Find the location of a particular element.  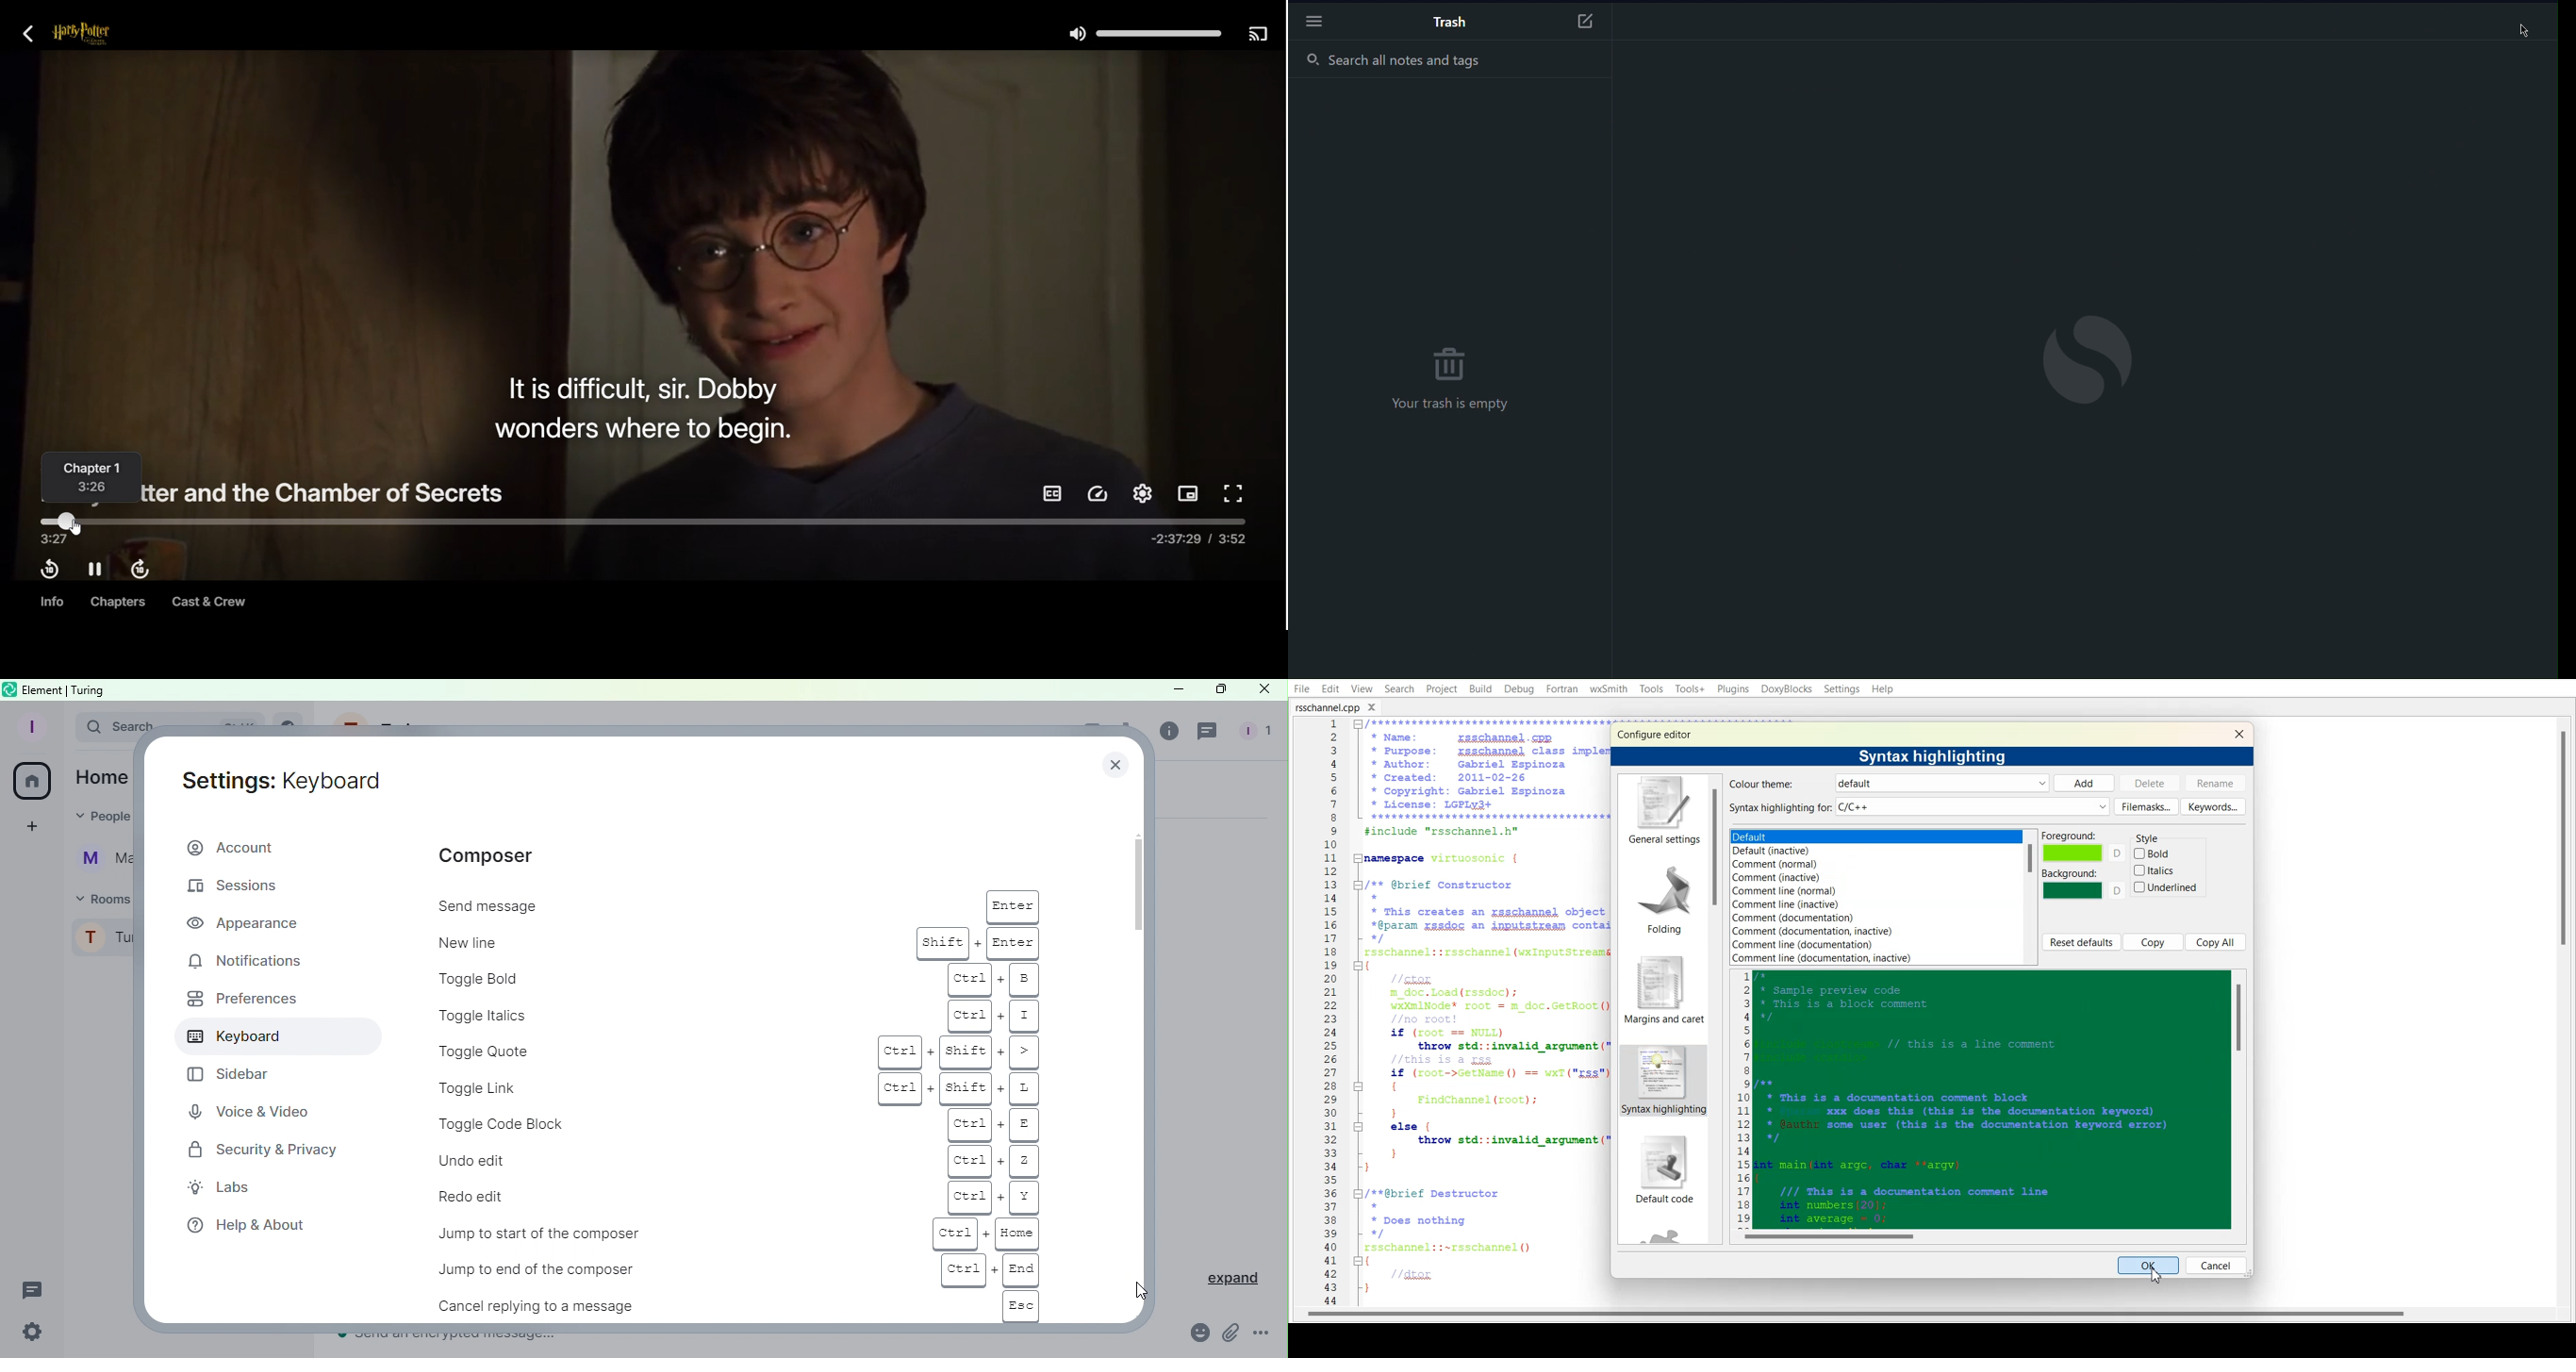

Jump to end of the composer is located at coordinates (604, 1269).